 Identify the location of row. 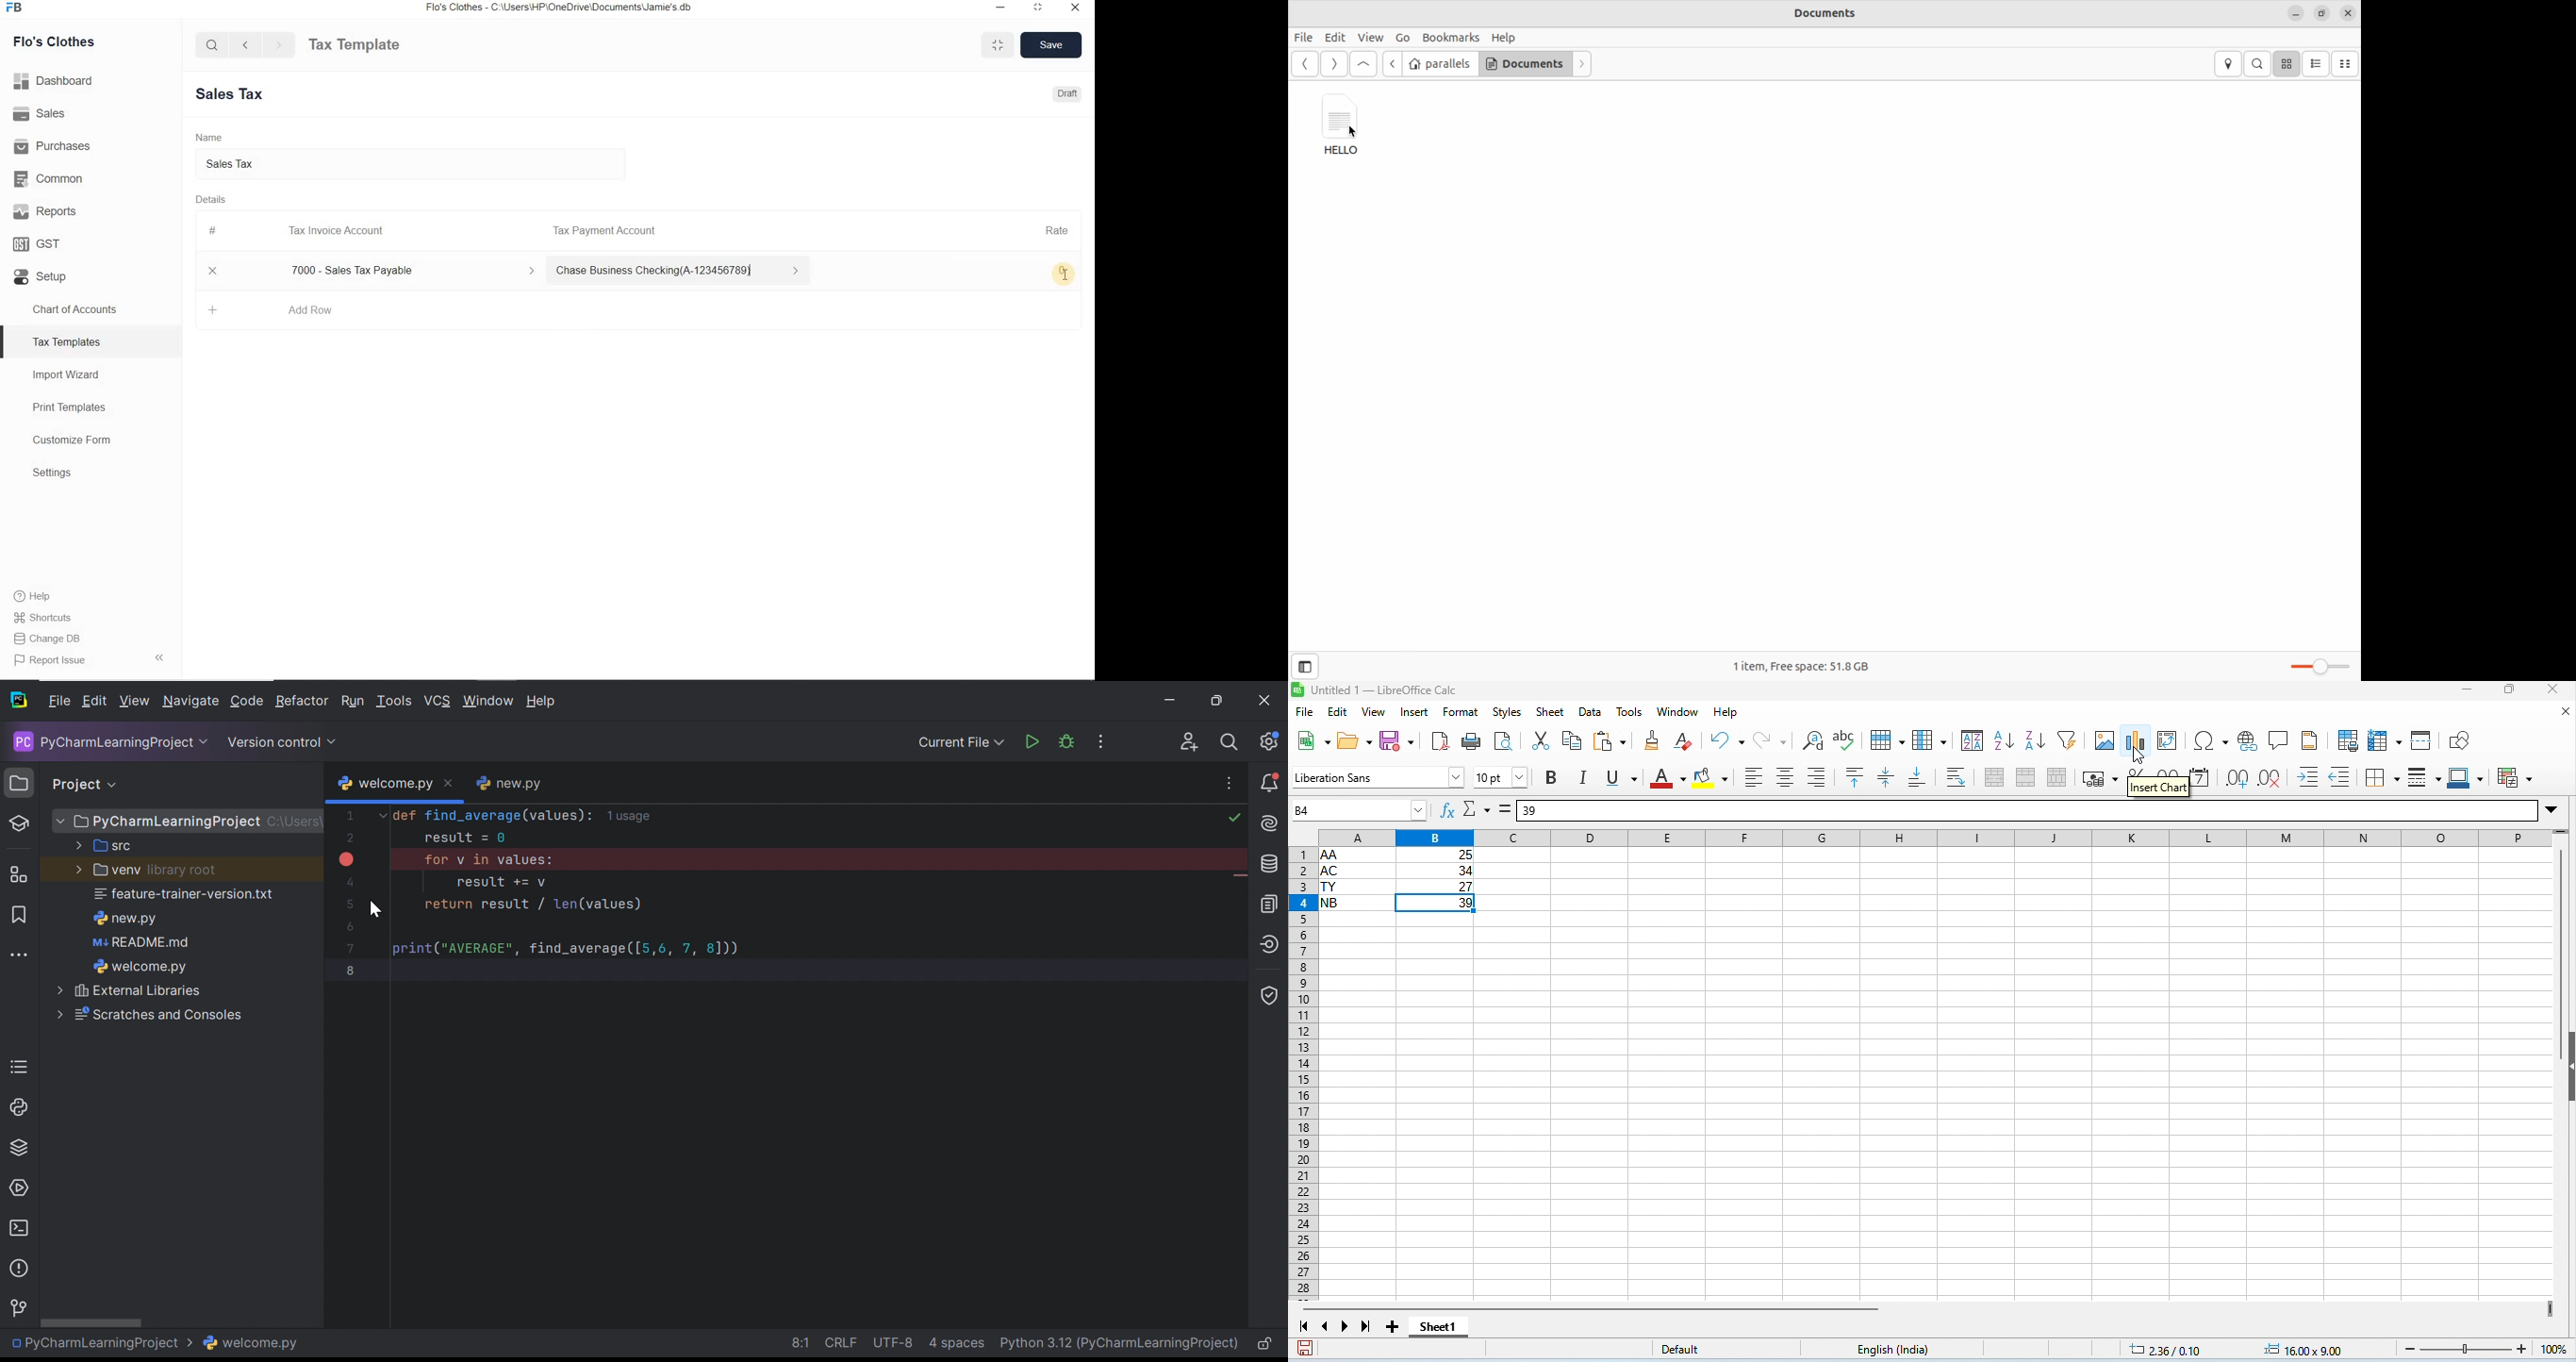
(1888, 740).